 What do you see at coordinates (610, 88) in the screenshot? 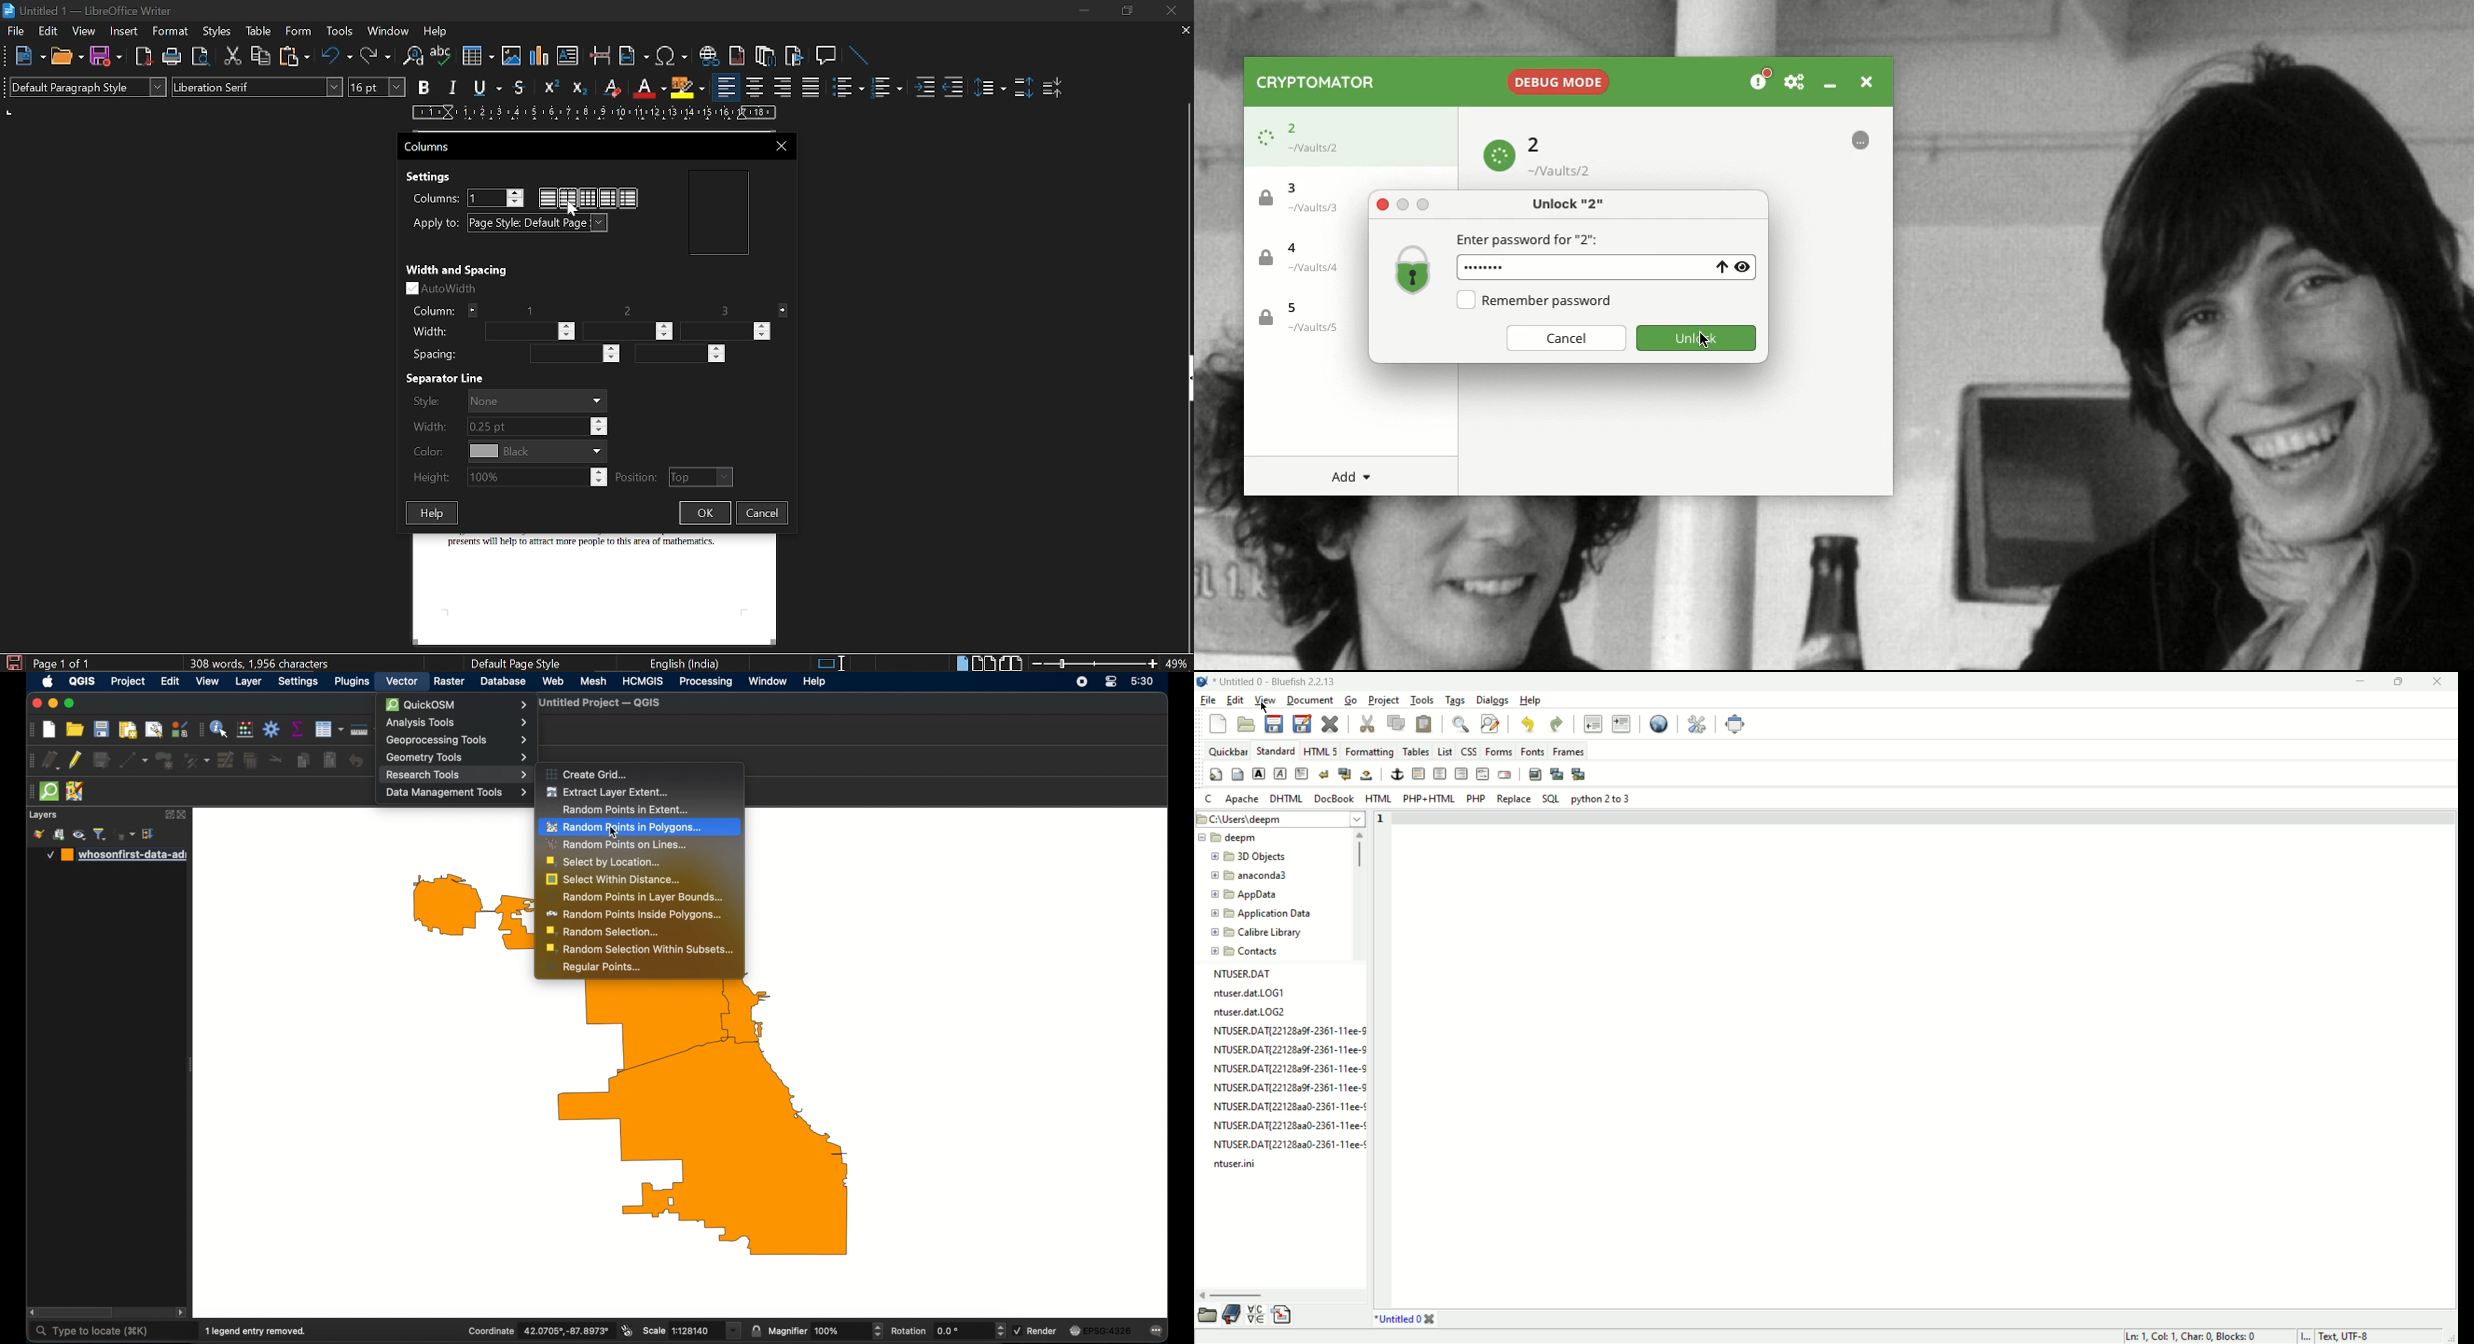
I see `Eraser` at bounding box center [610, 88].